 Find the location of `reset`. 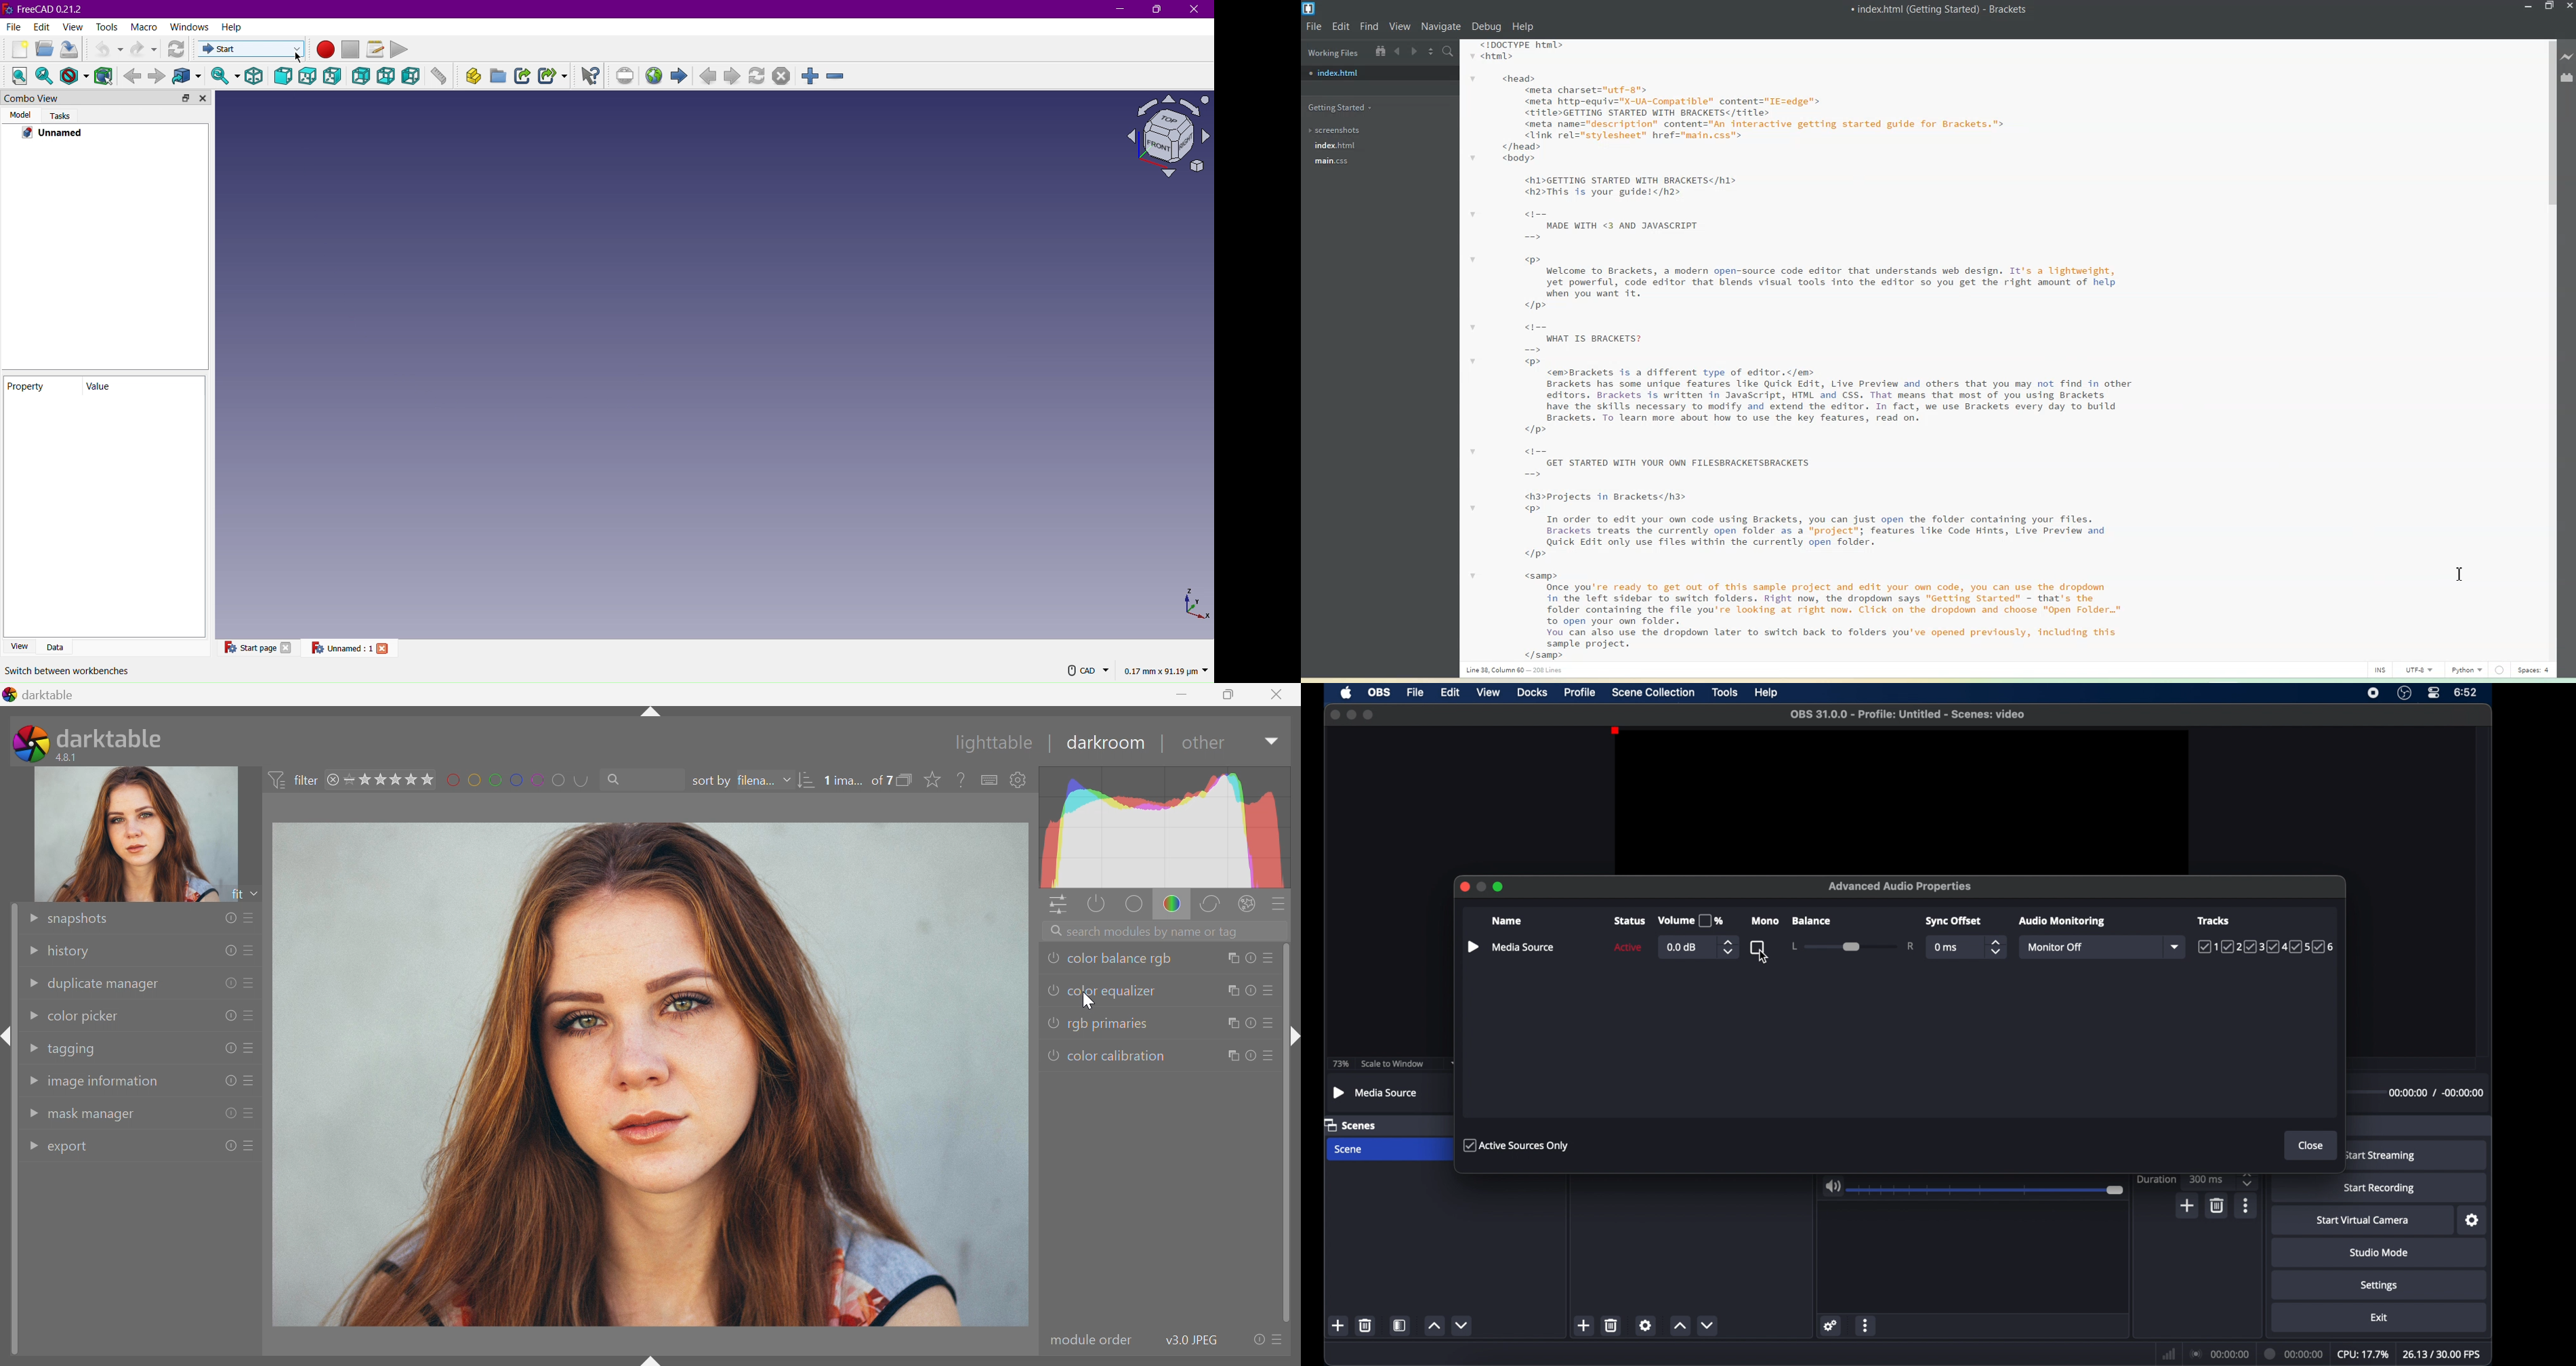

reset is located at coordinates (228, 1081).